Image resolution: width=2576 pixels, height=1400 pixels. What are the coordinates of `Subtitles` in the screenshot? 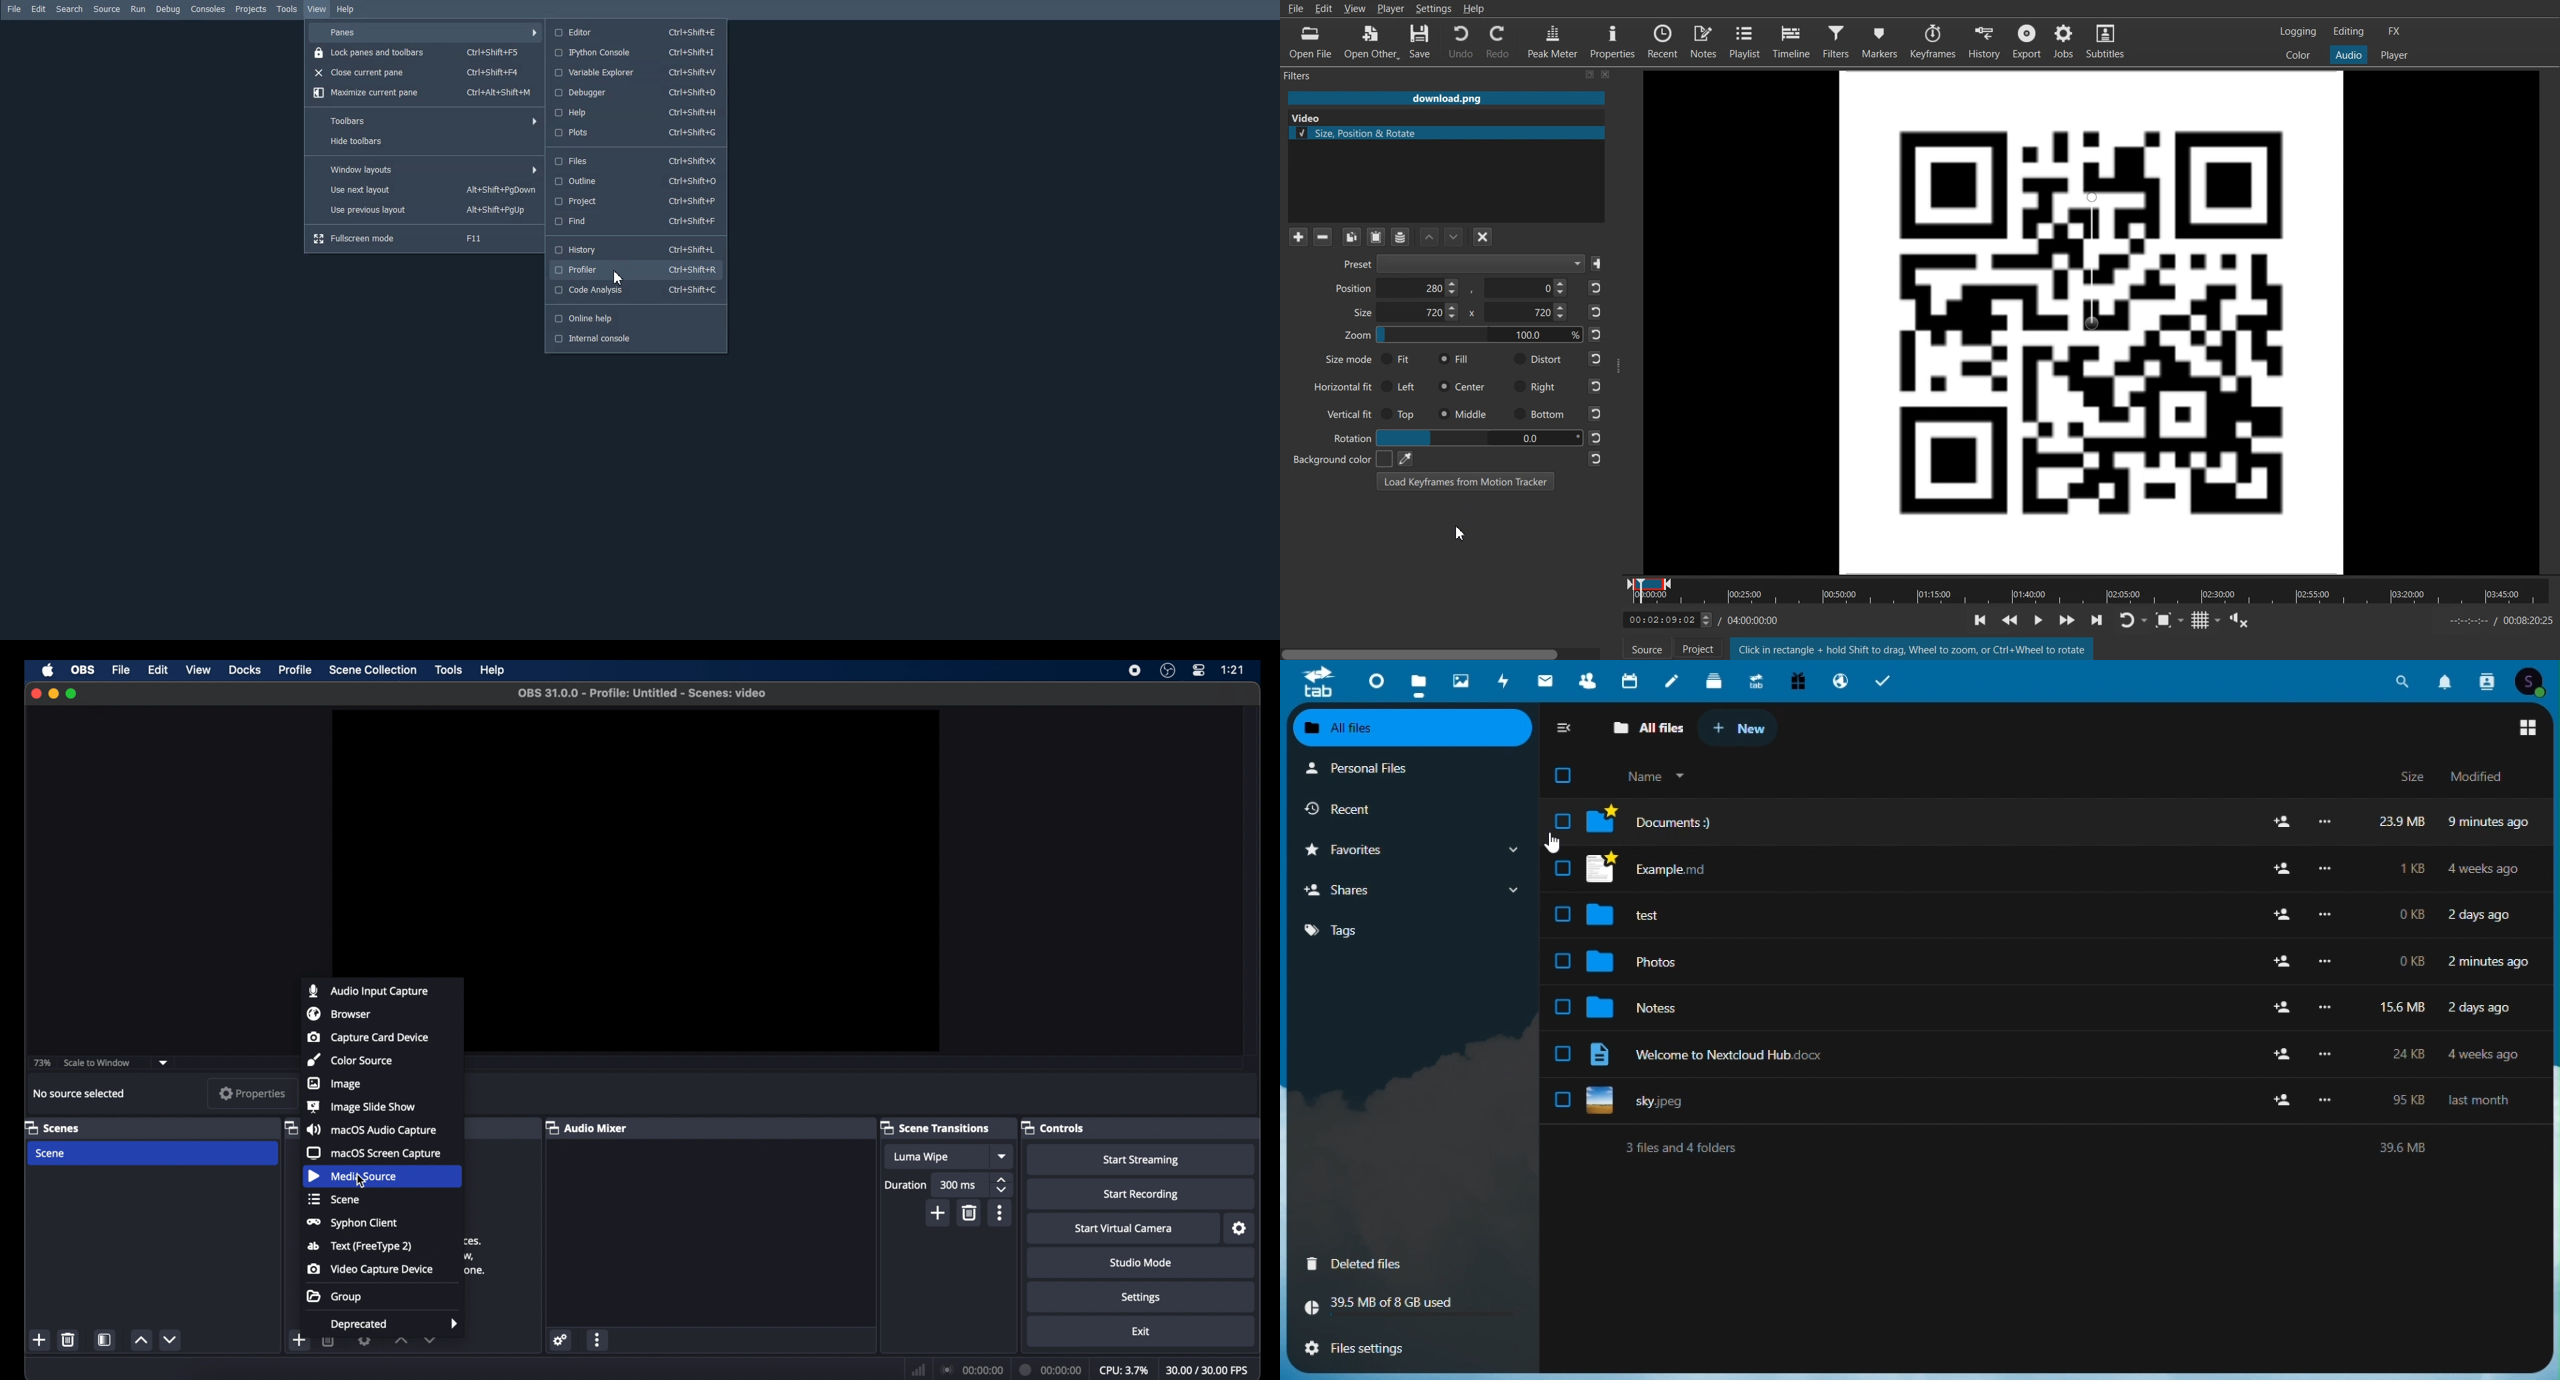 It's located at (2107, 39).